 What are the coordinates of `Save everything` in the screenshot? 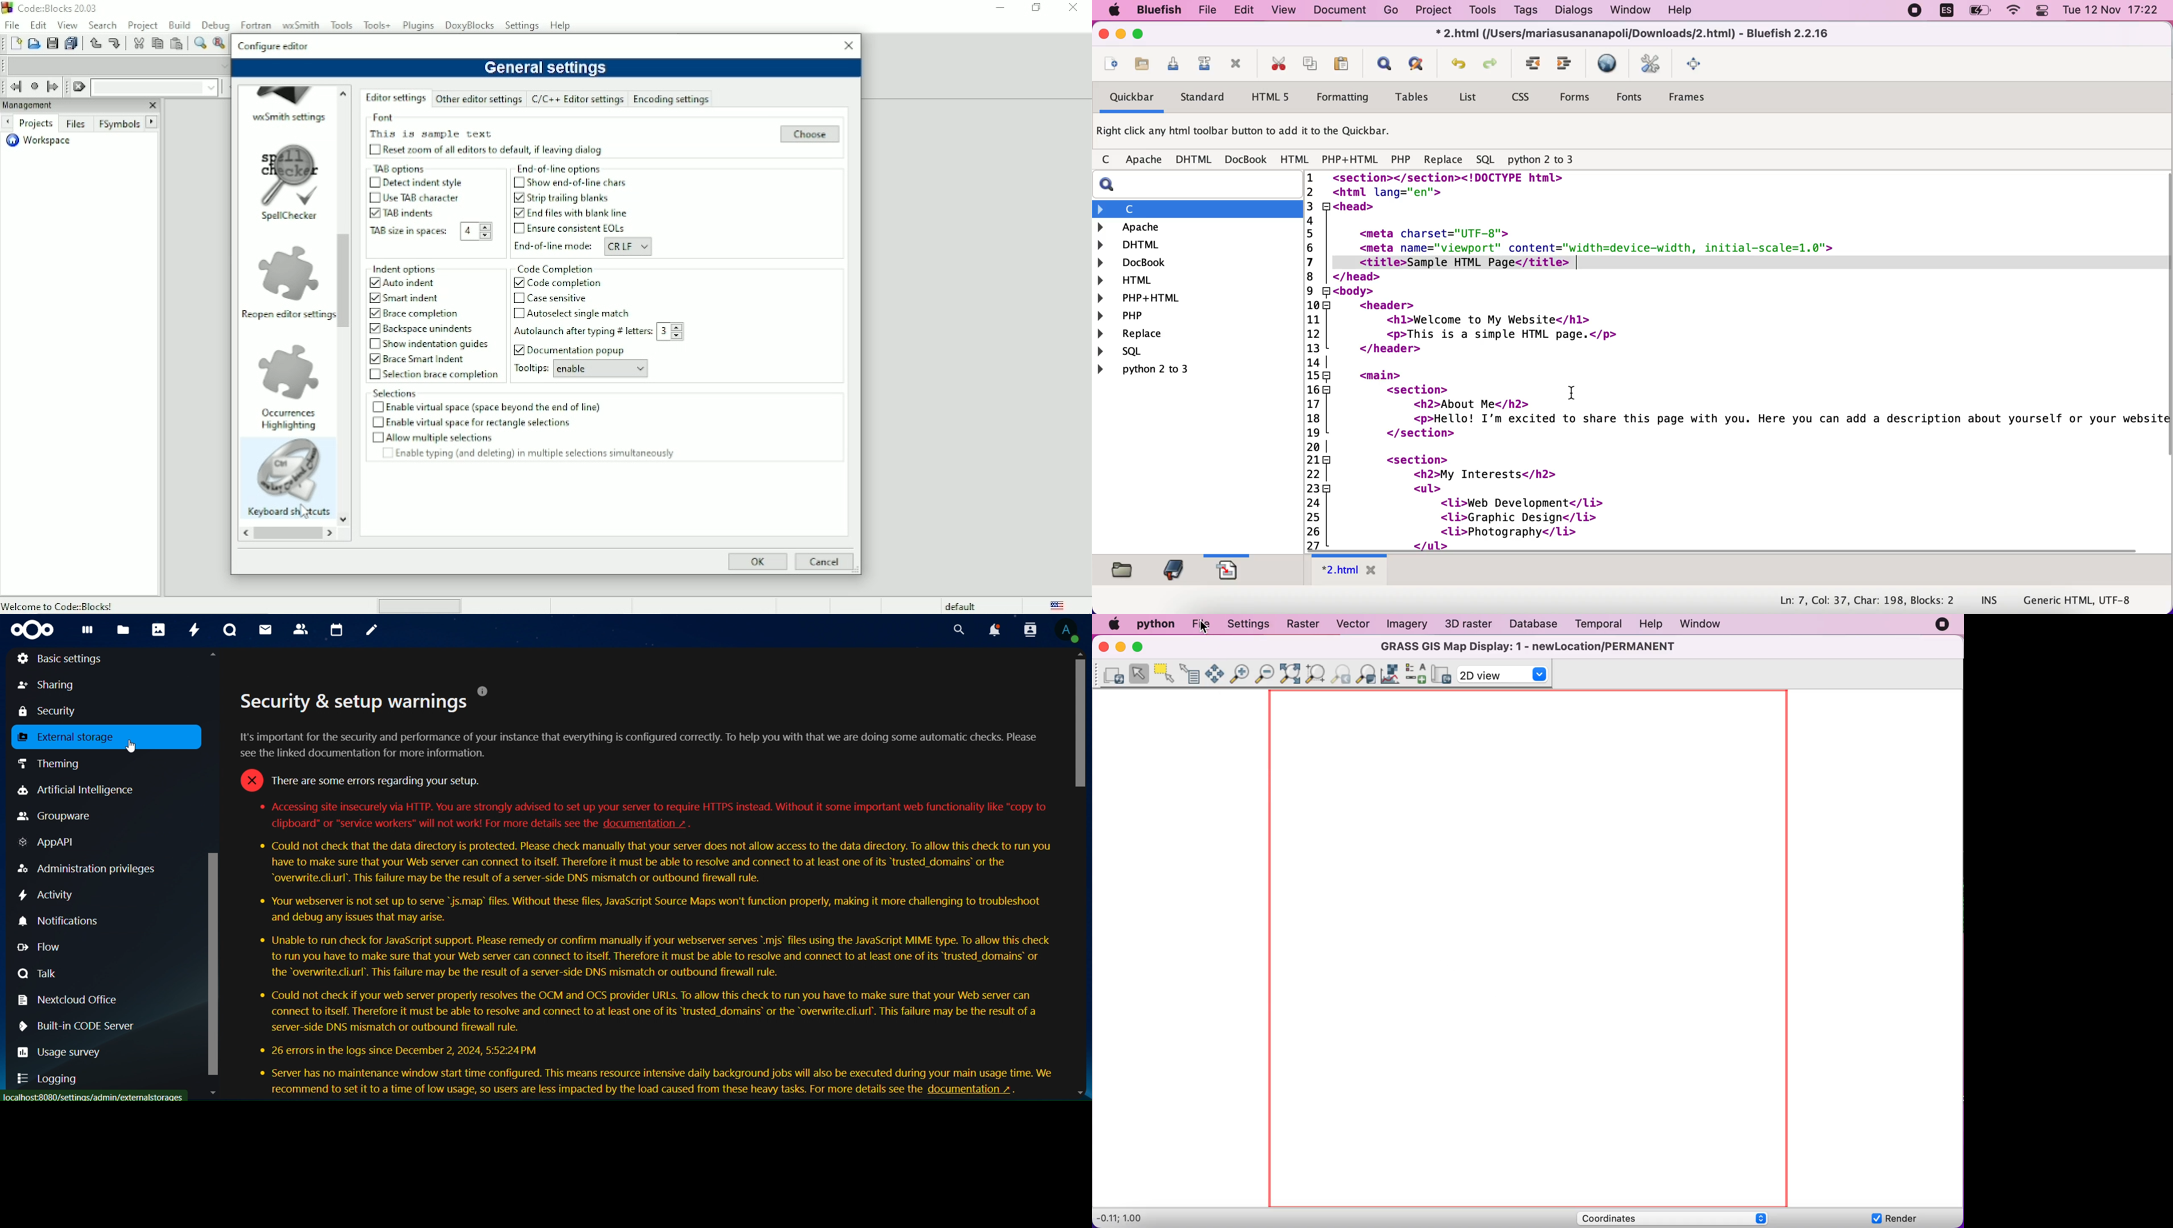 It's located at (70, 43).